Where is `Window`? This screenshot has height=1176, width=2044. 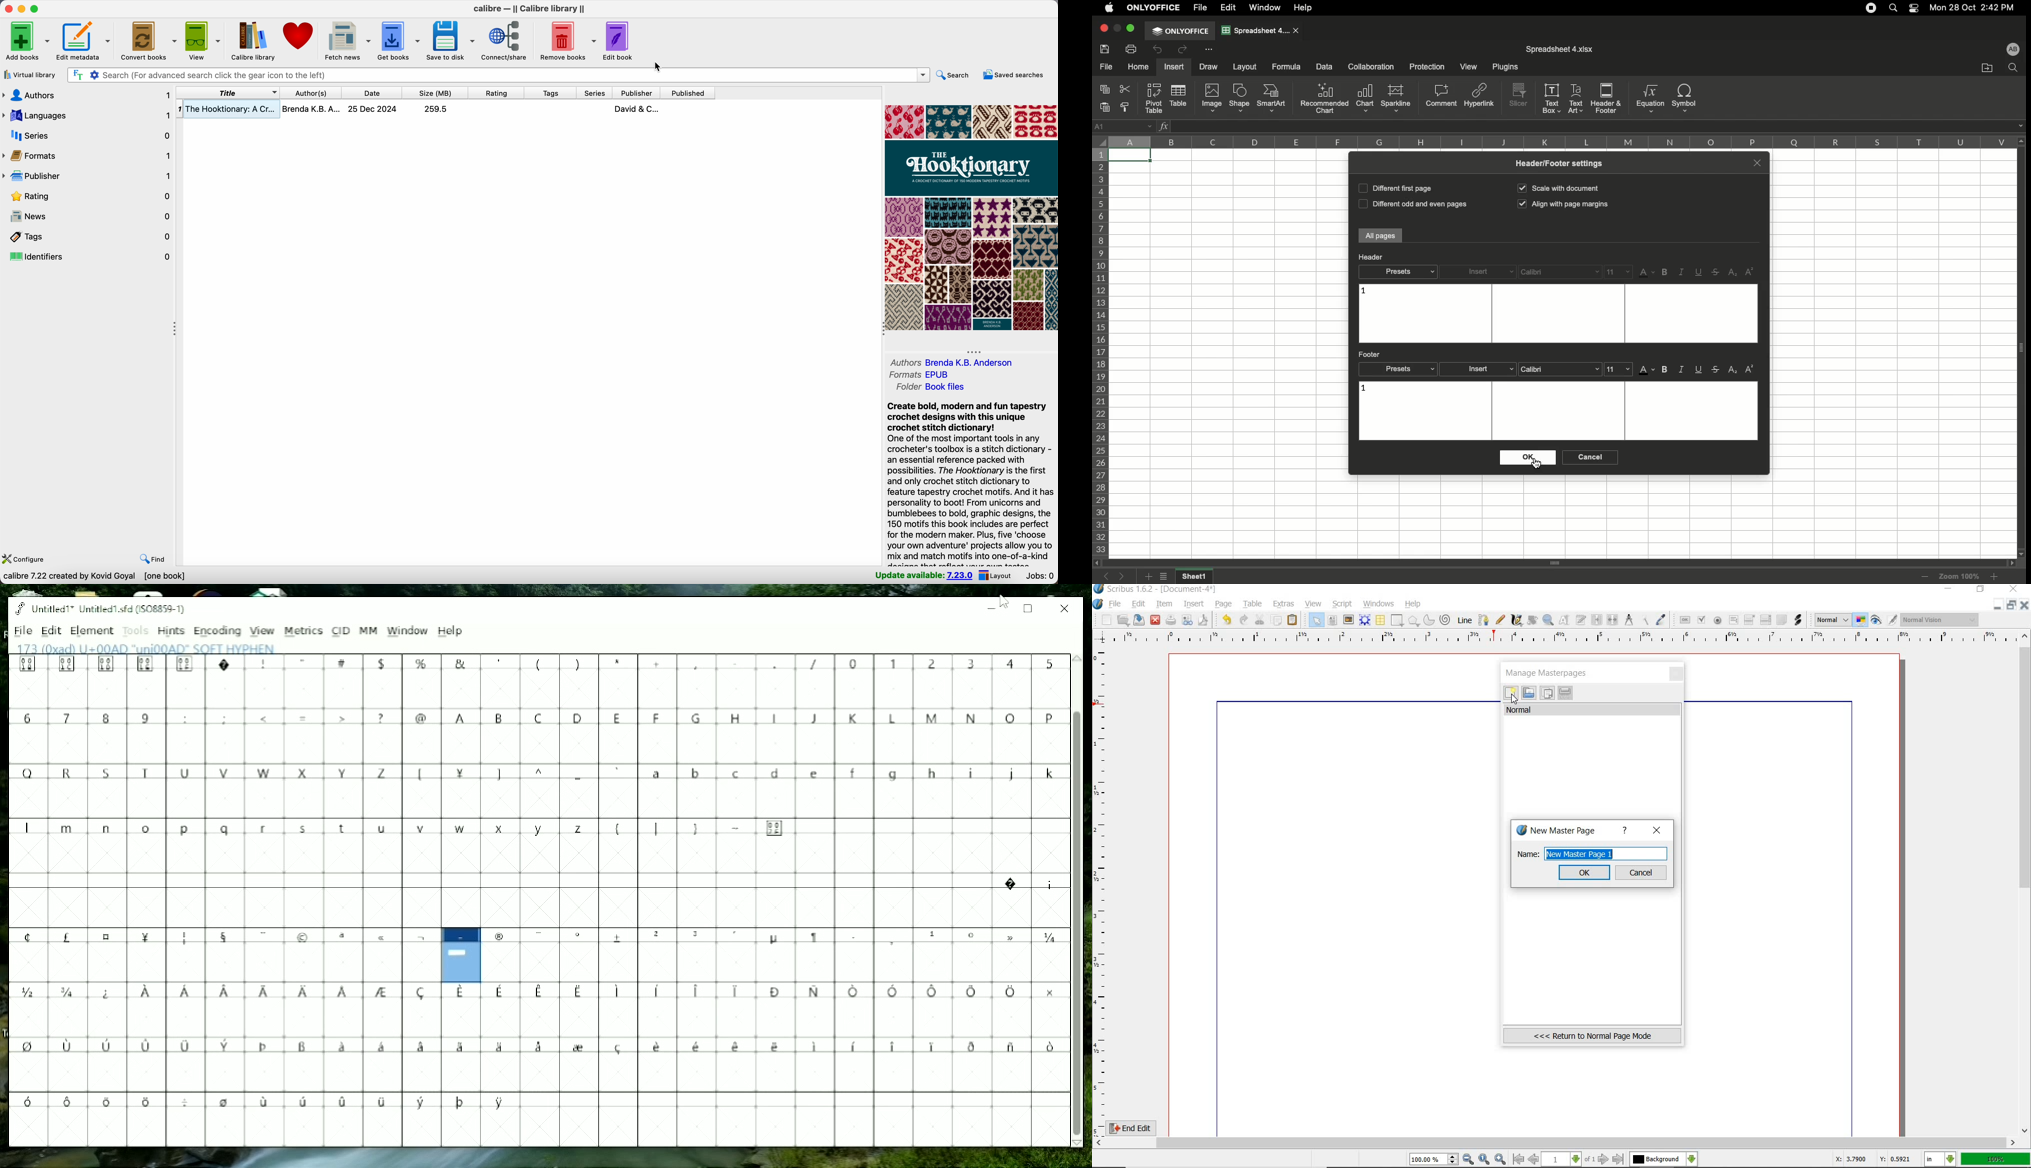 Window is located at coordinates (1267, 8).